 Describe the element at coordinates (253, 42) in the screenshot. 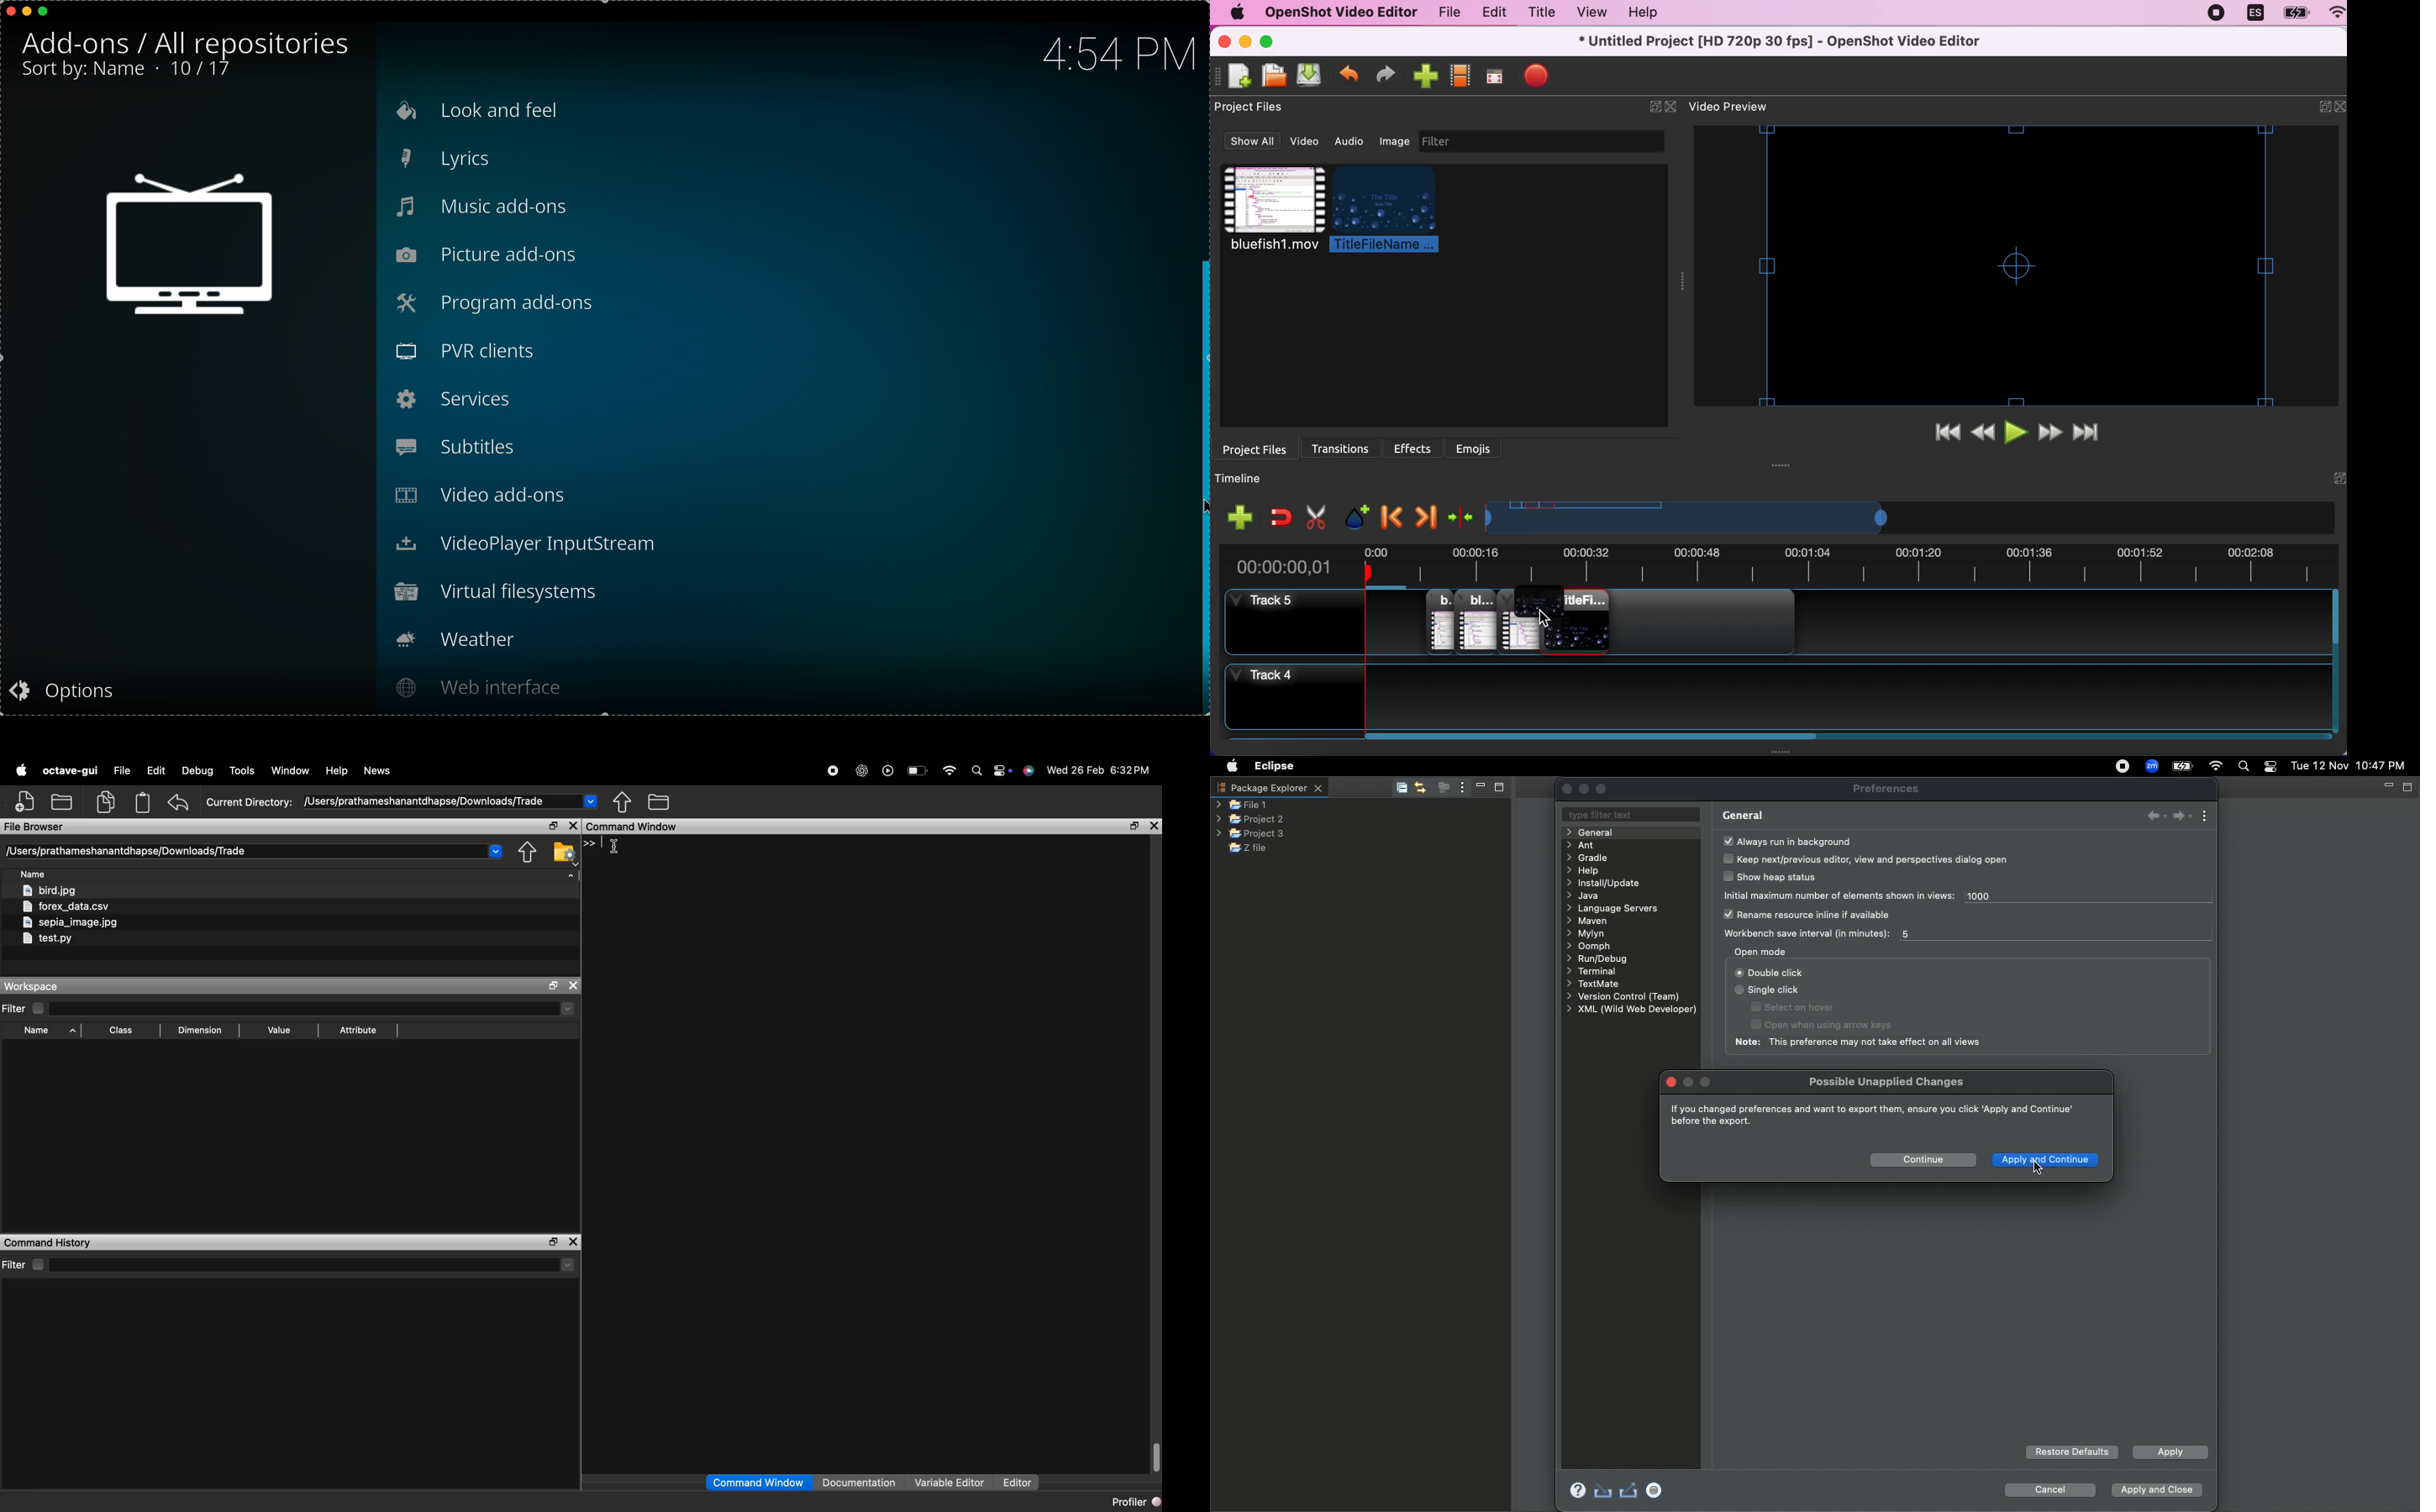

I see `all repositories` at that location.